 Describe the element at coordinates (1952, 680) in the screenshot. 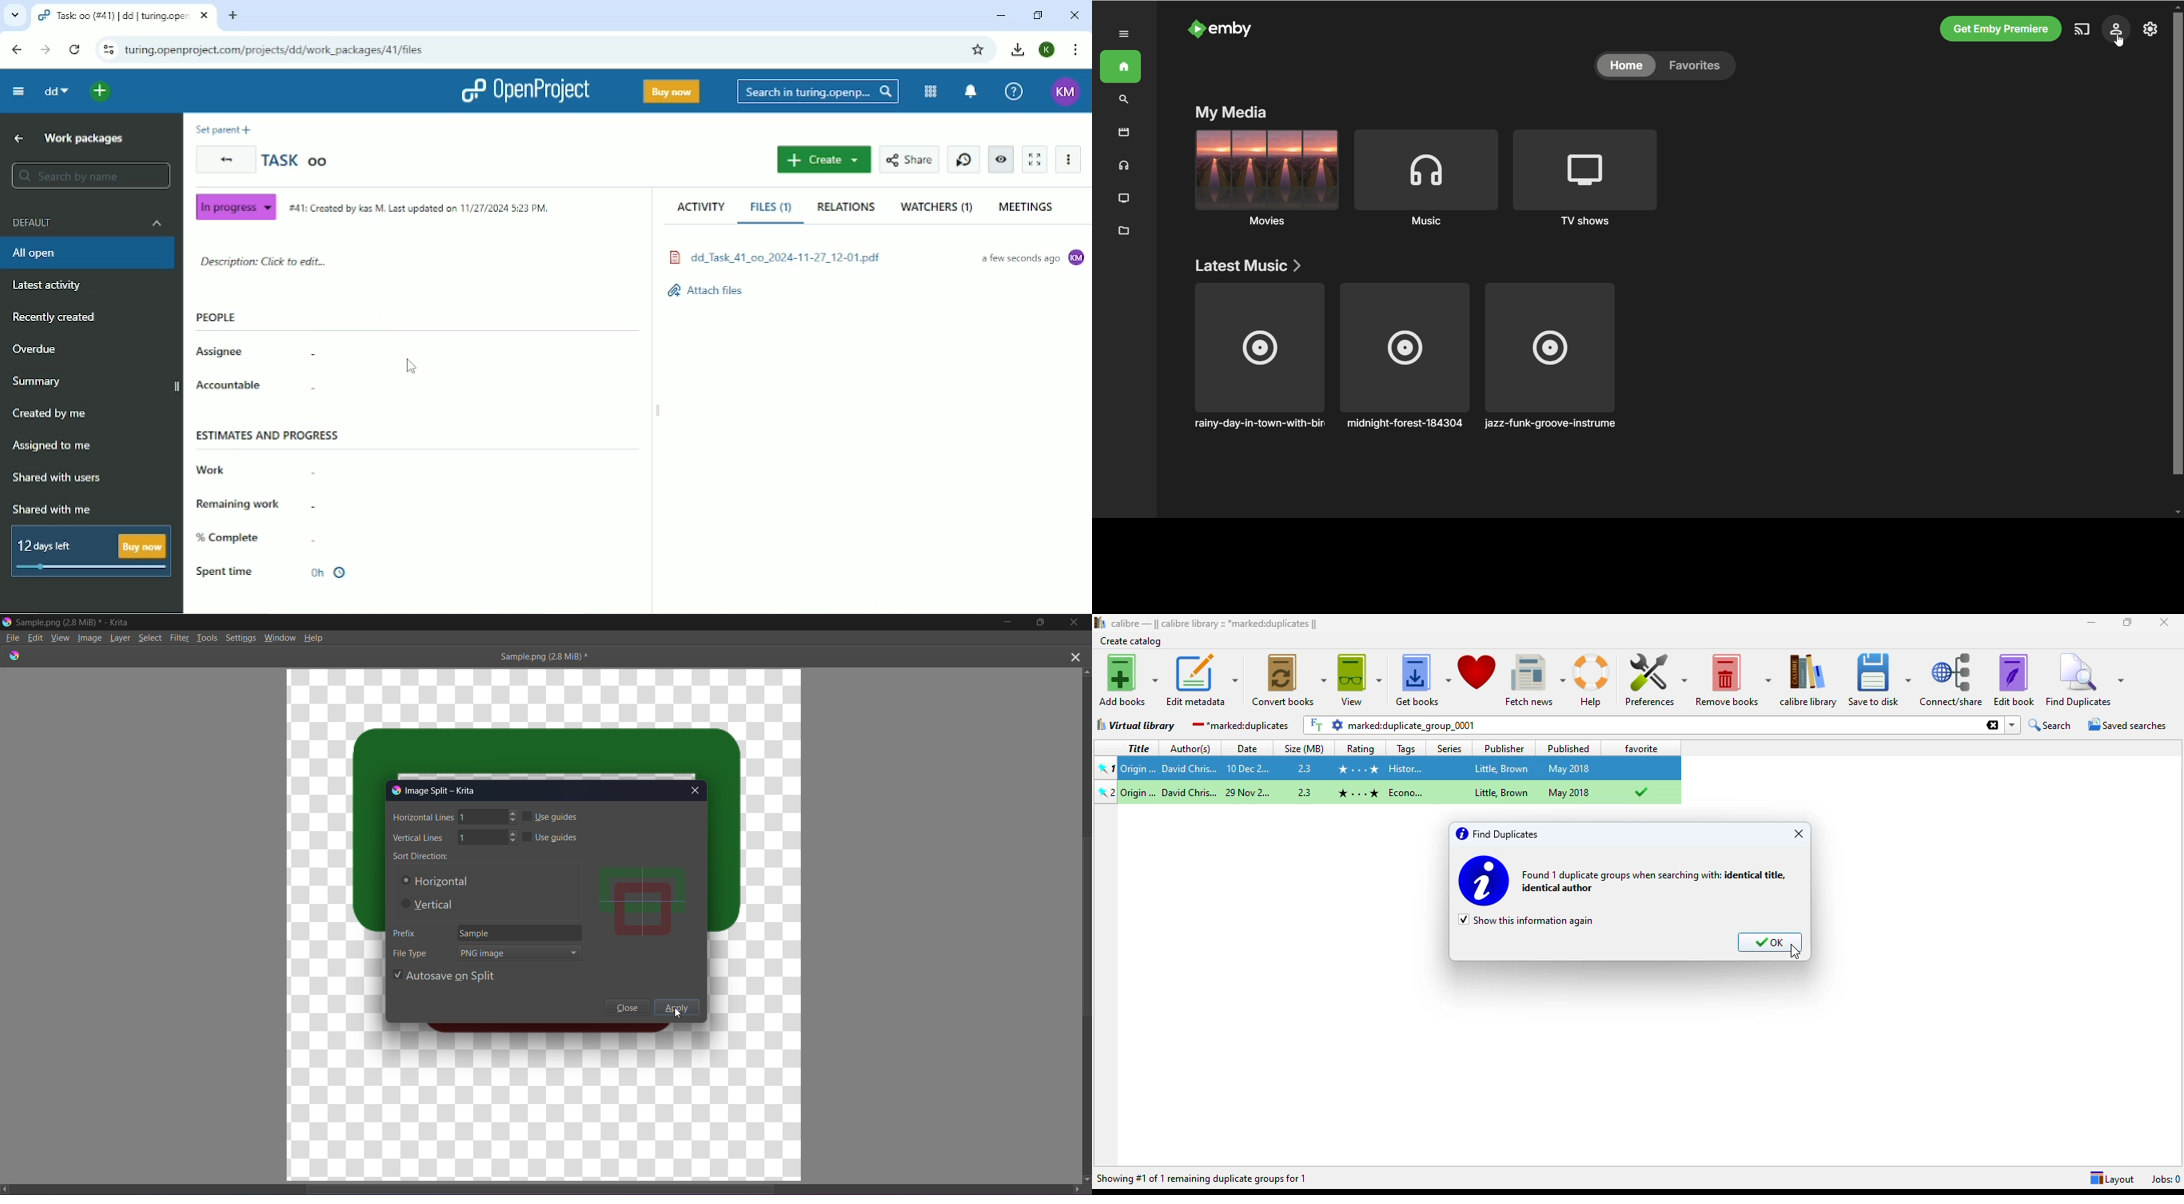

I see `connect/share` at that location.